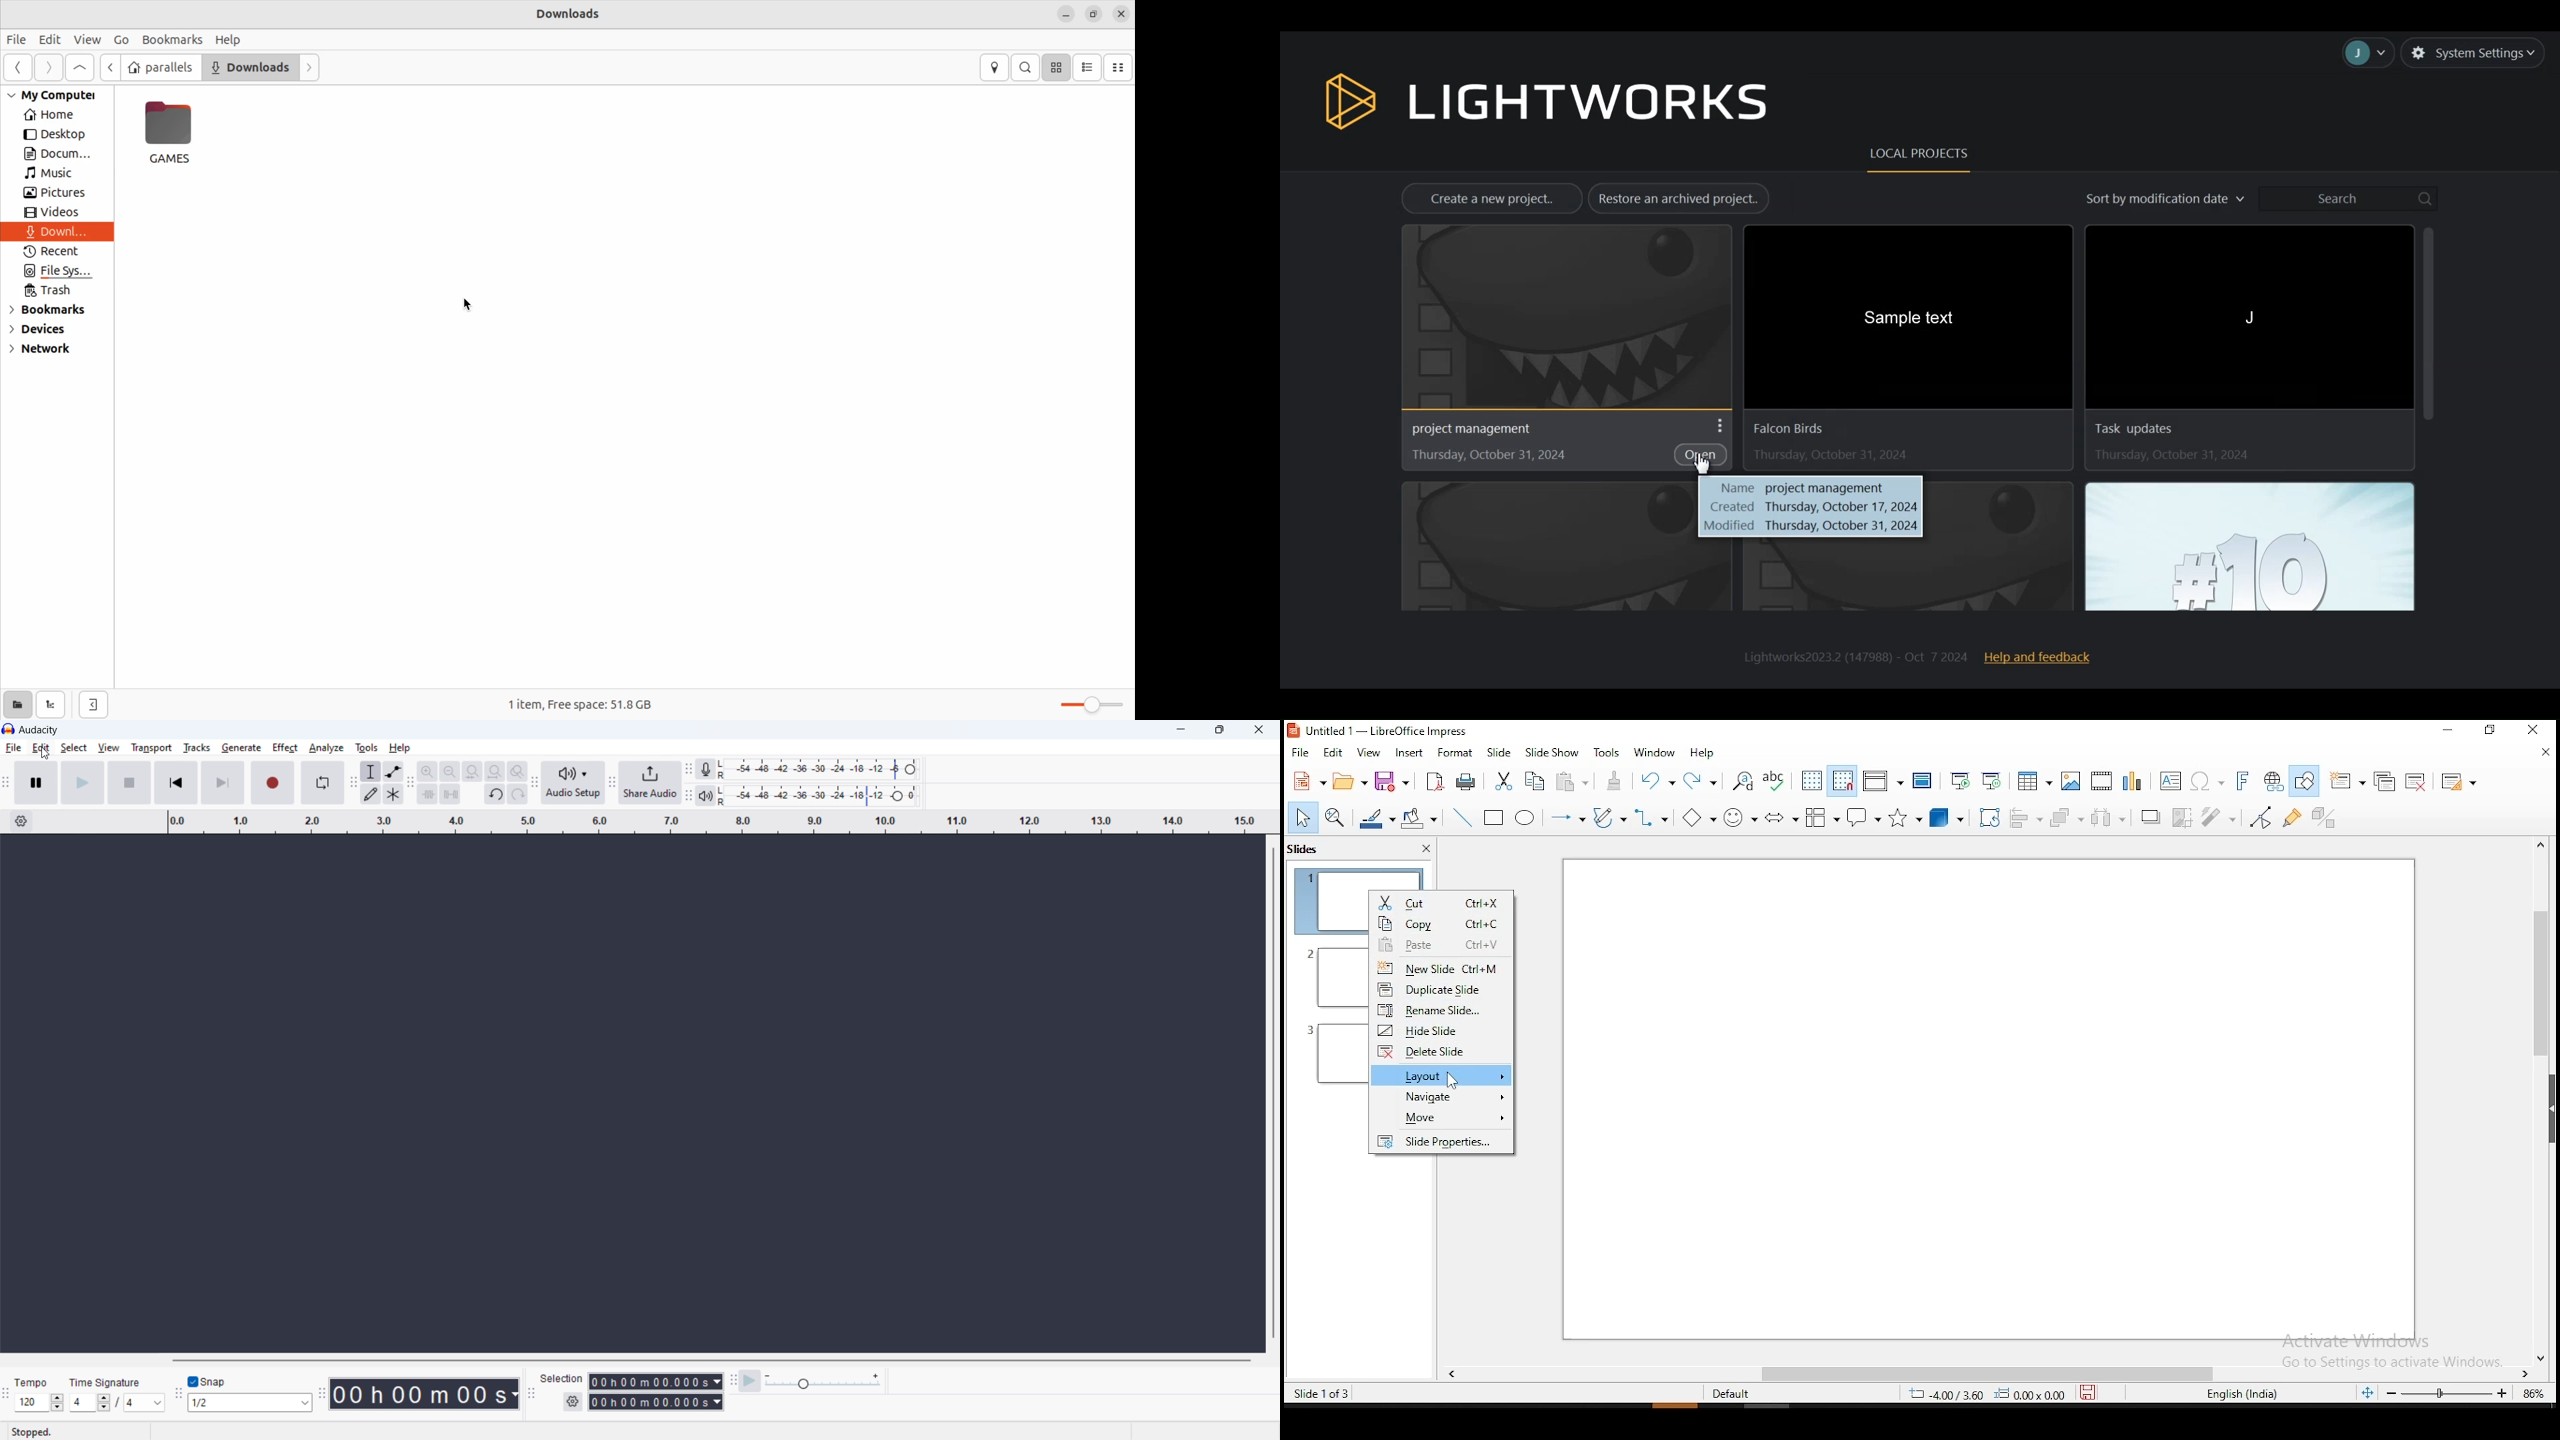  Describe the element at coordinates (39, 730) in the screenshot. I see `title` at that location.